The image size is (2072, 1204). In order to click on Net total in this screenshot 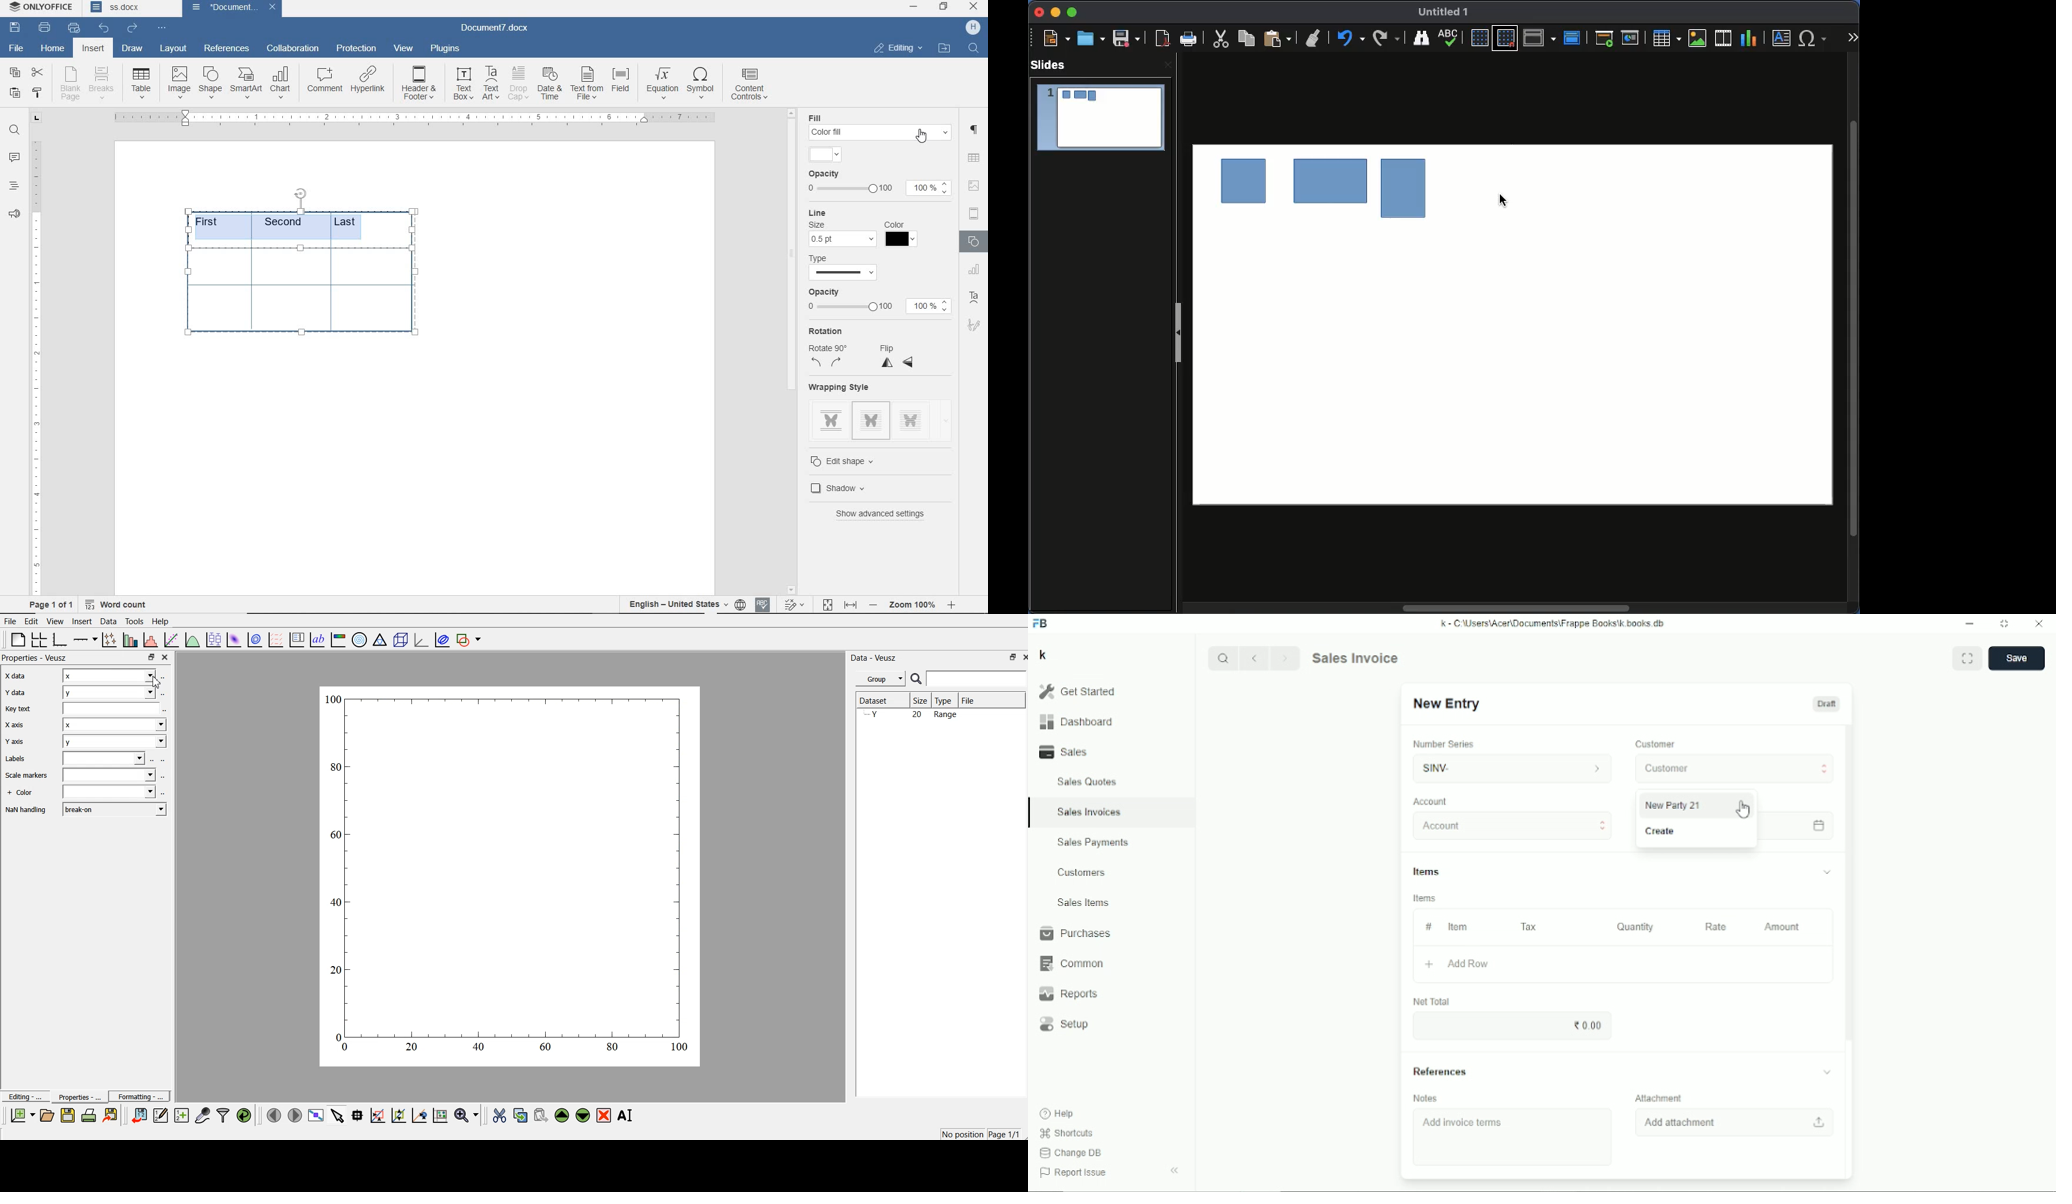, I will do `click(1430, 1001)`.